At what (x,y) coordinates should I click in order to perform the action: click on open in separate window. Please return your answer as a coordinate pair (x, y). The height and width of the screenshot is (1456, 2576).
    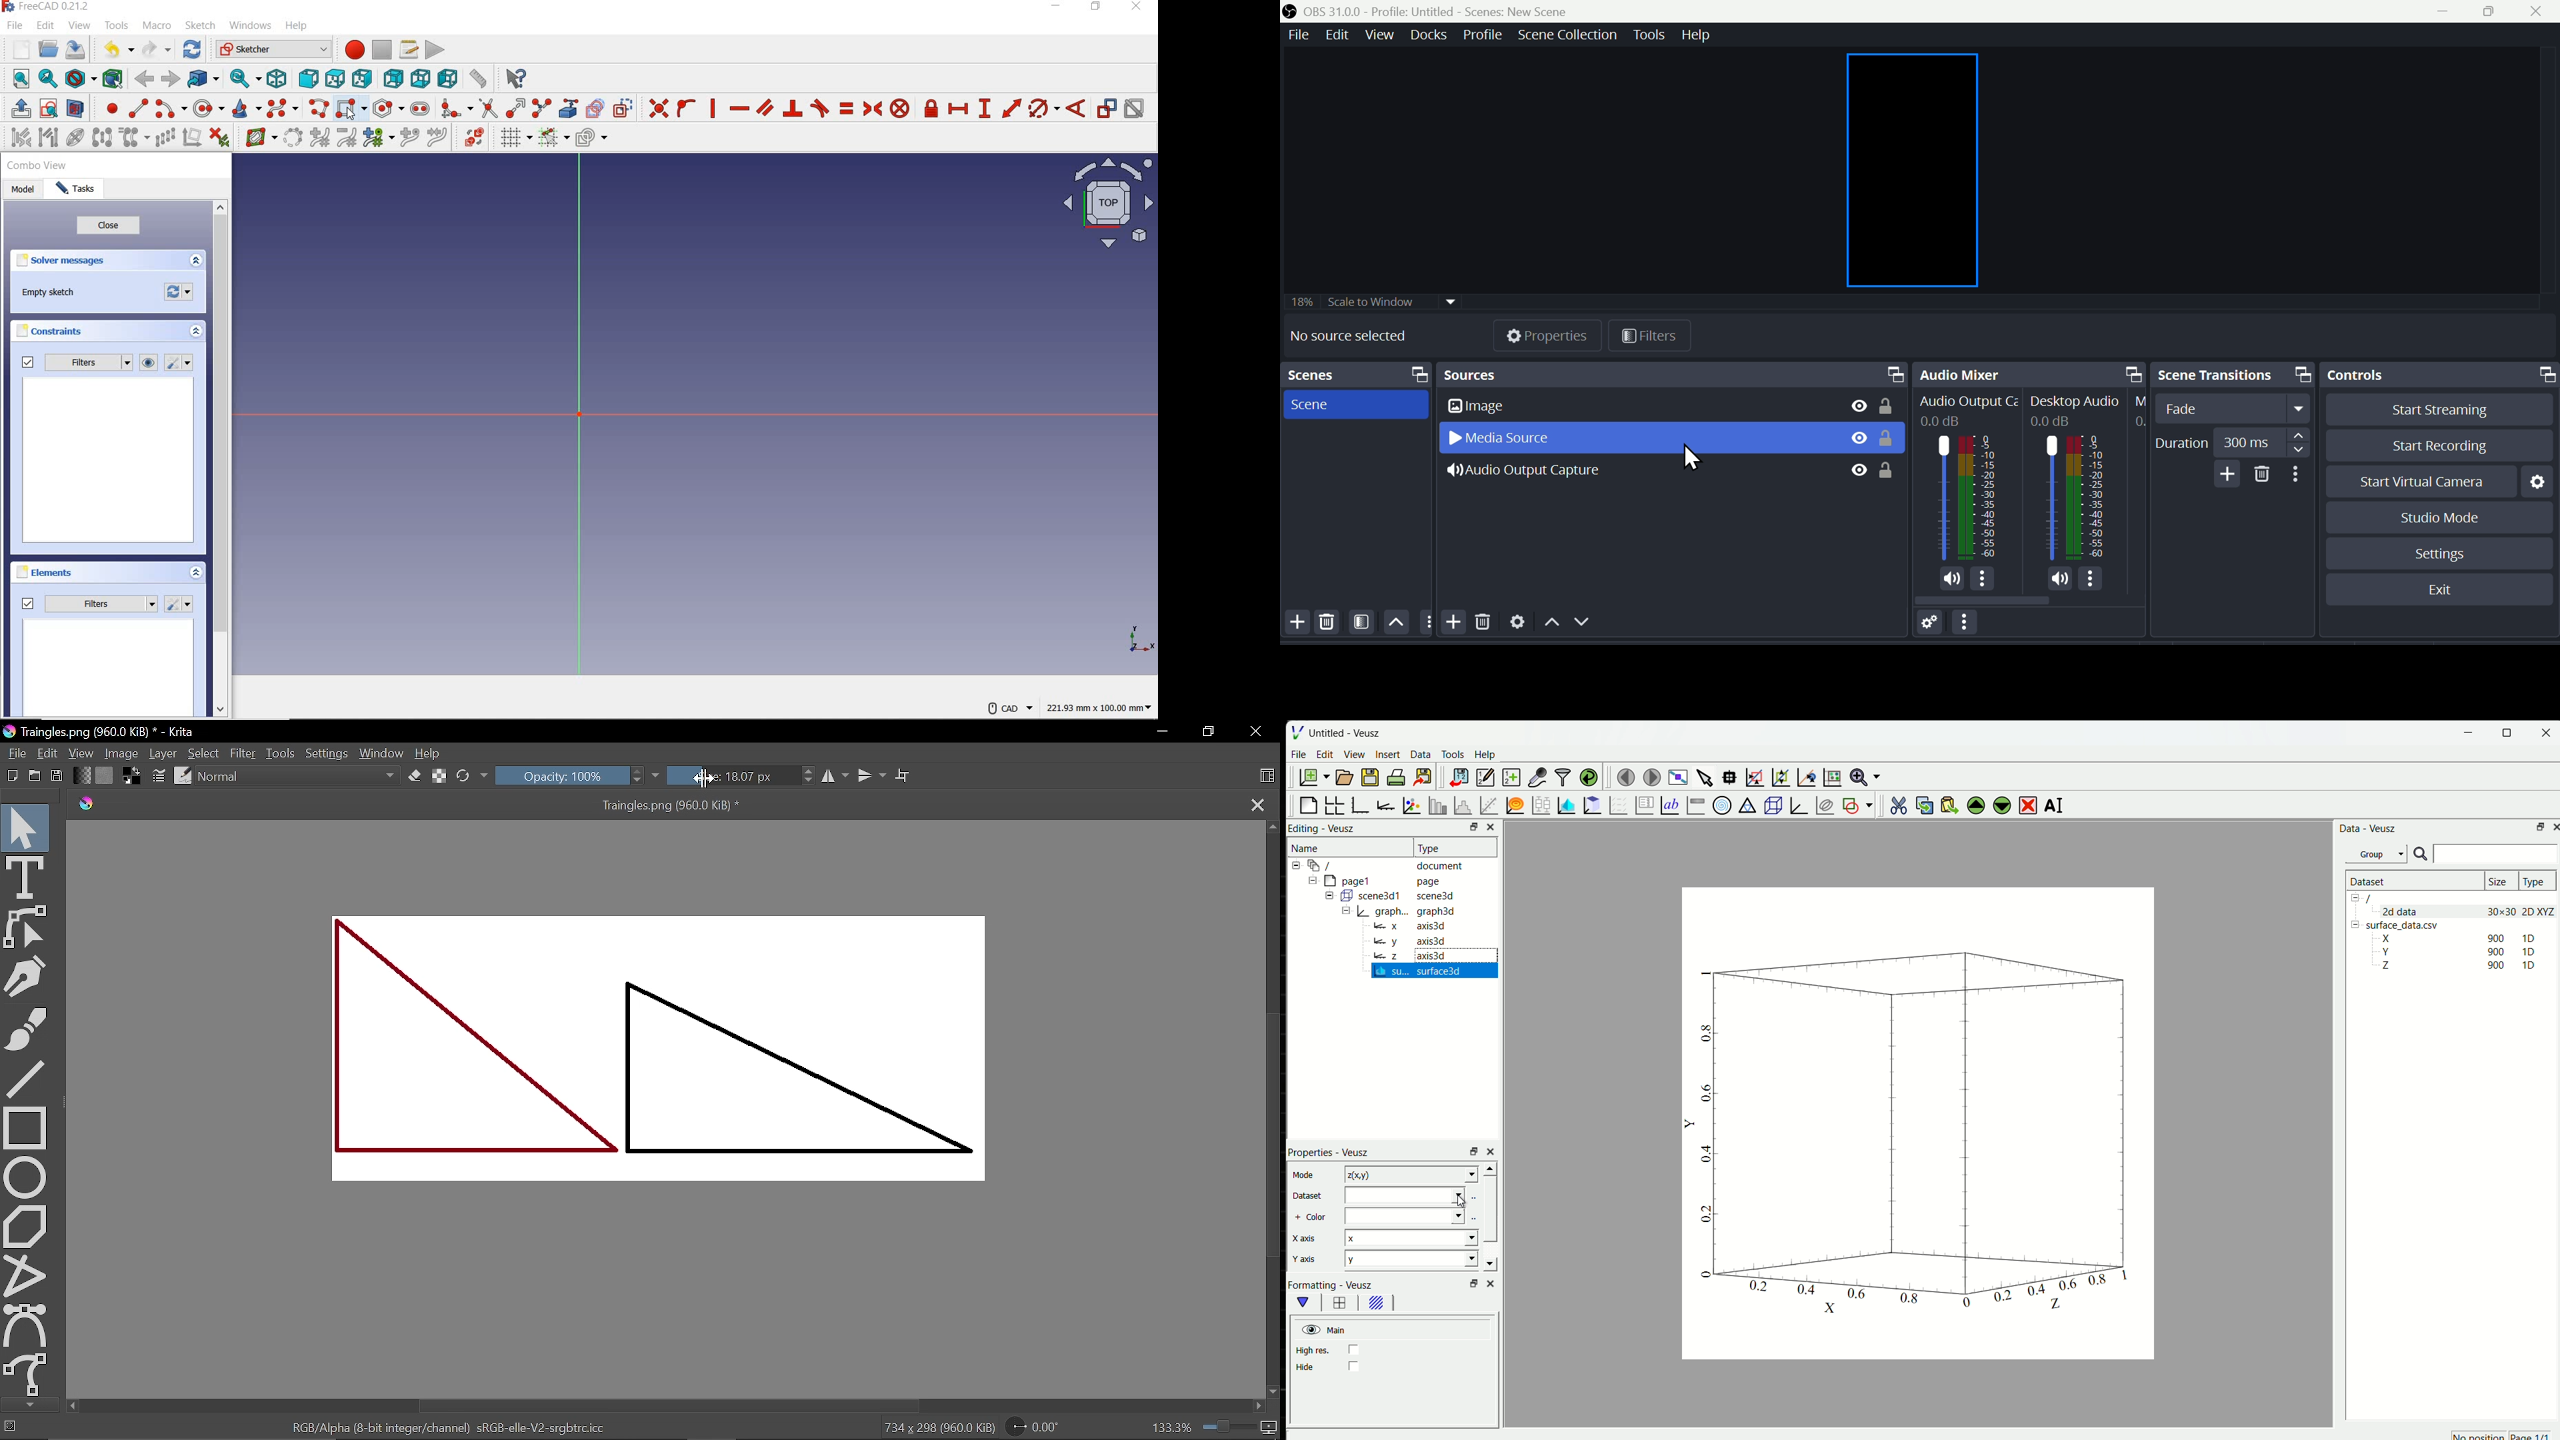
    Looking at the image, I should click on (1475, 1151).